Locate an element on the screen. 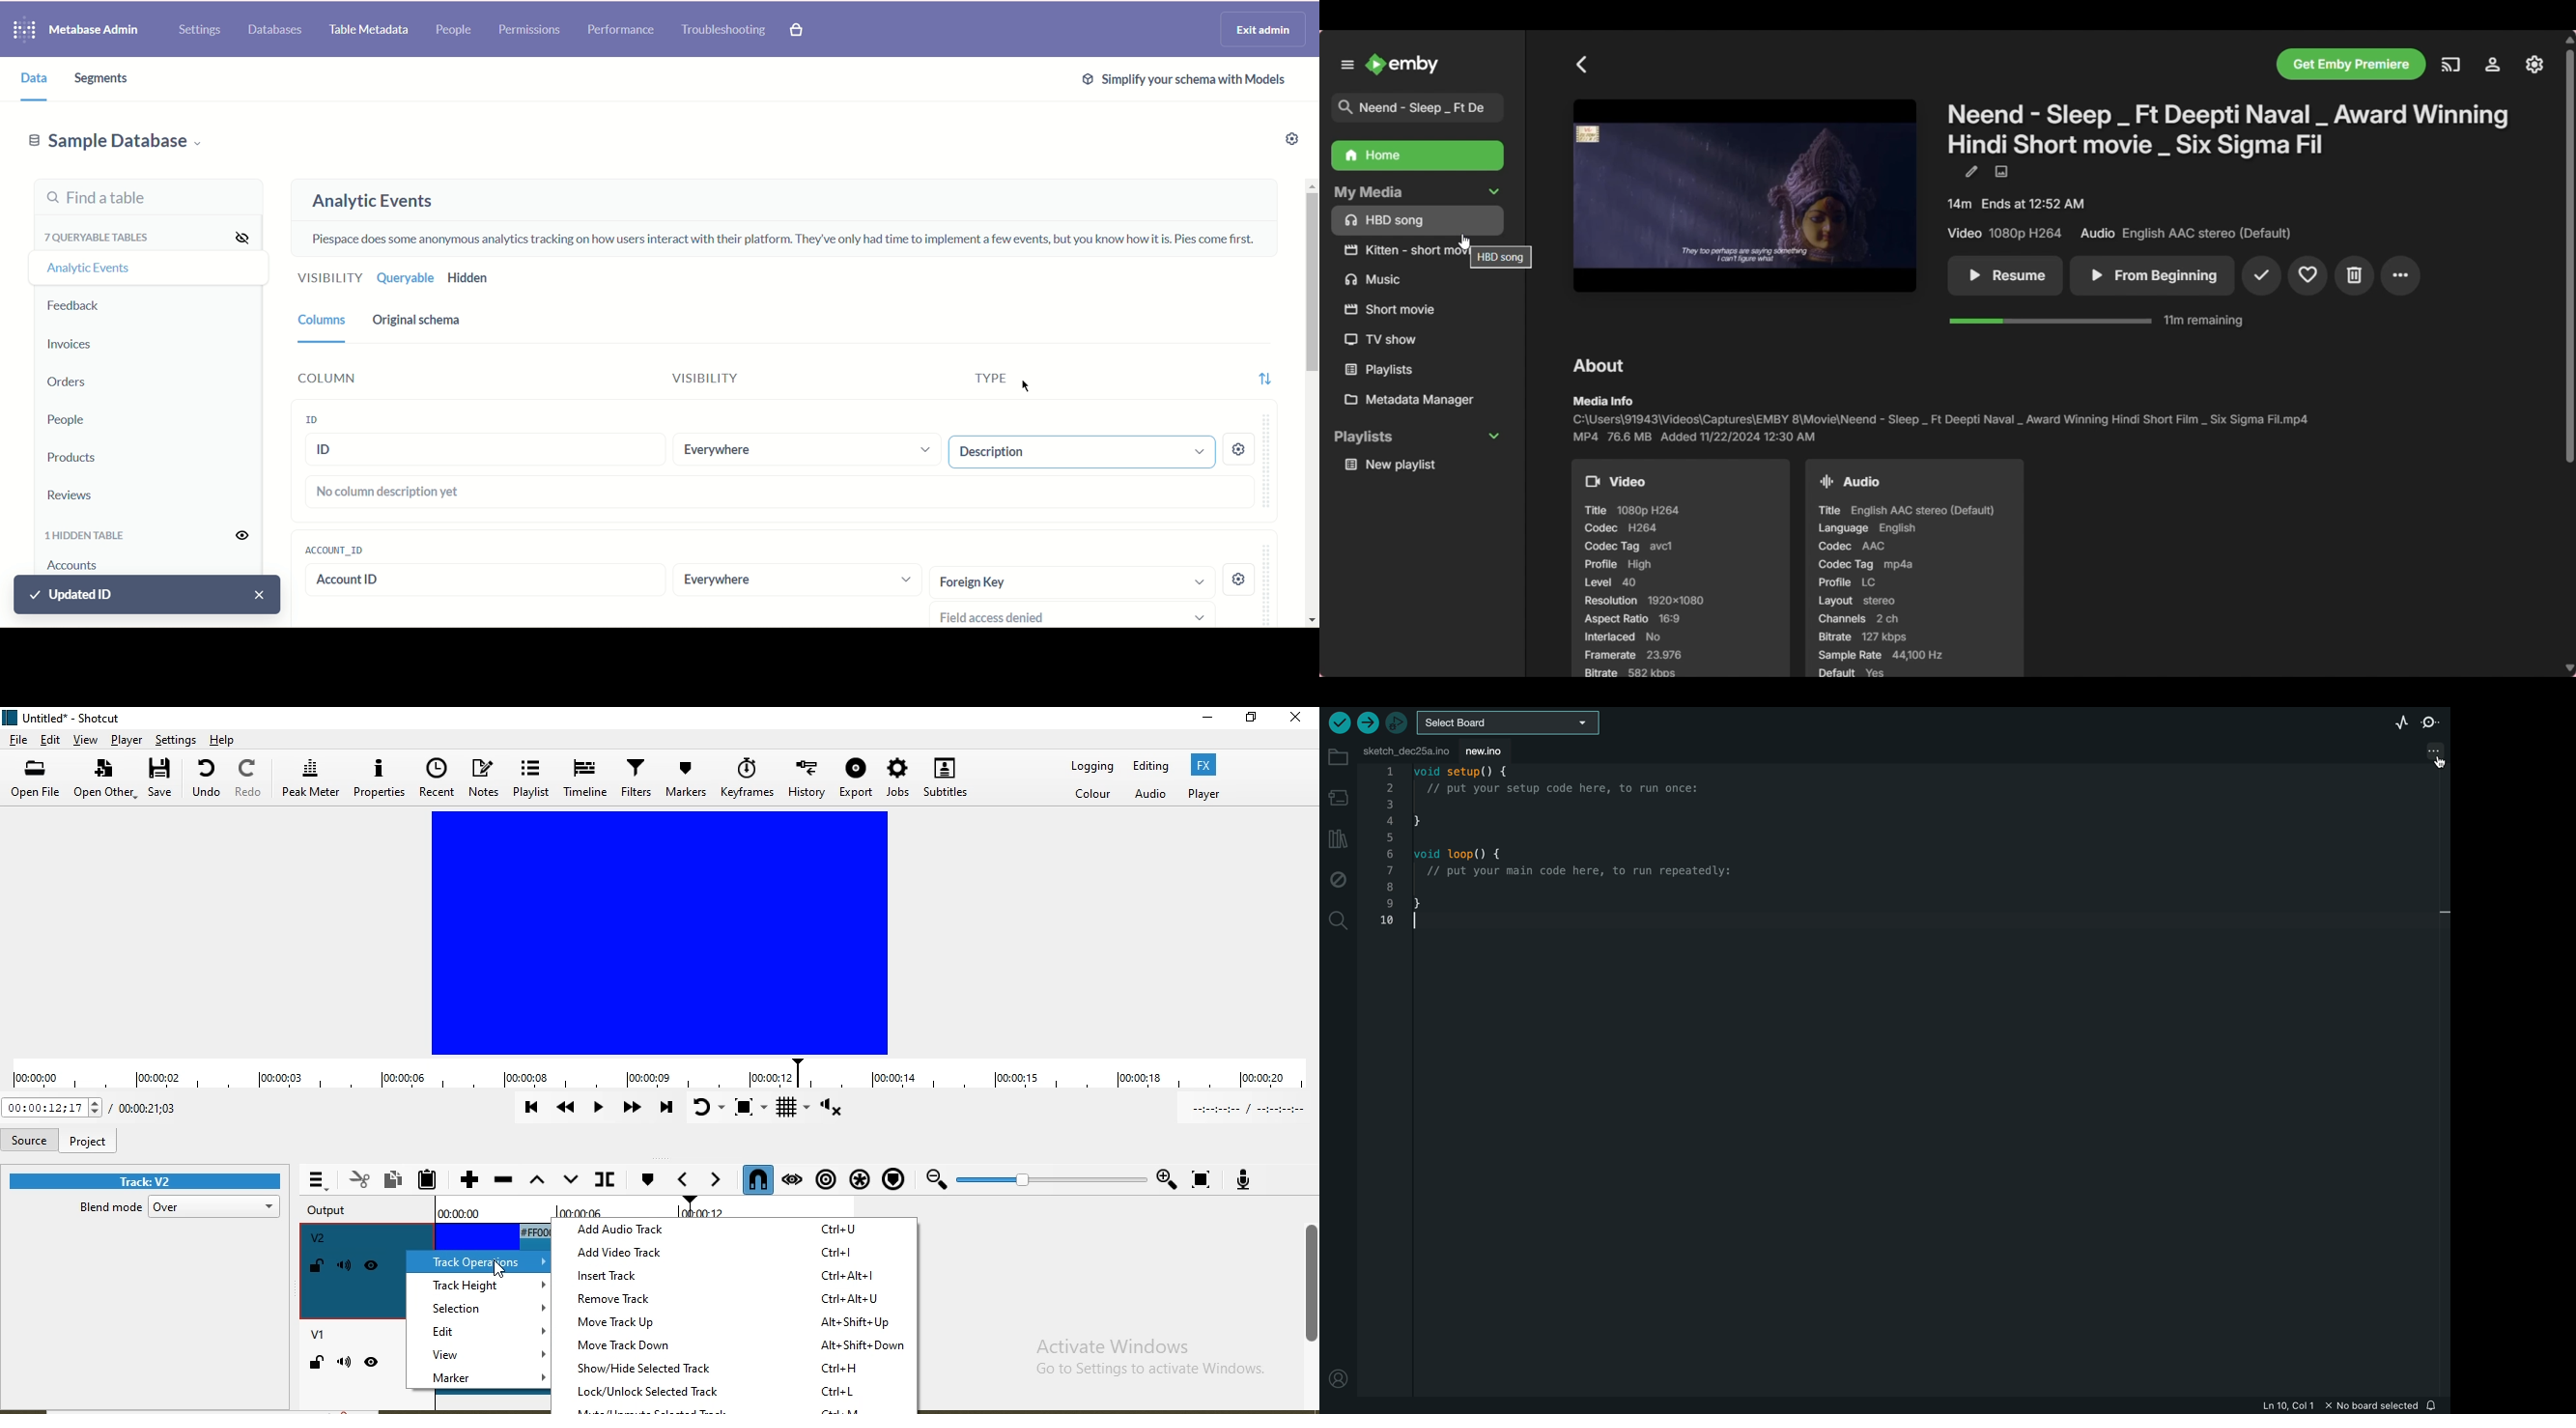  profile is located at coordinates (1338, 1376).